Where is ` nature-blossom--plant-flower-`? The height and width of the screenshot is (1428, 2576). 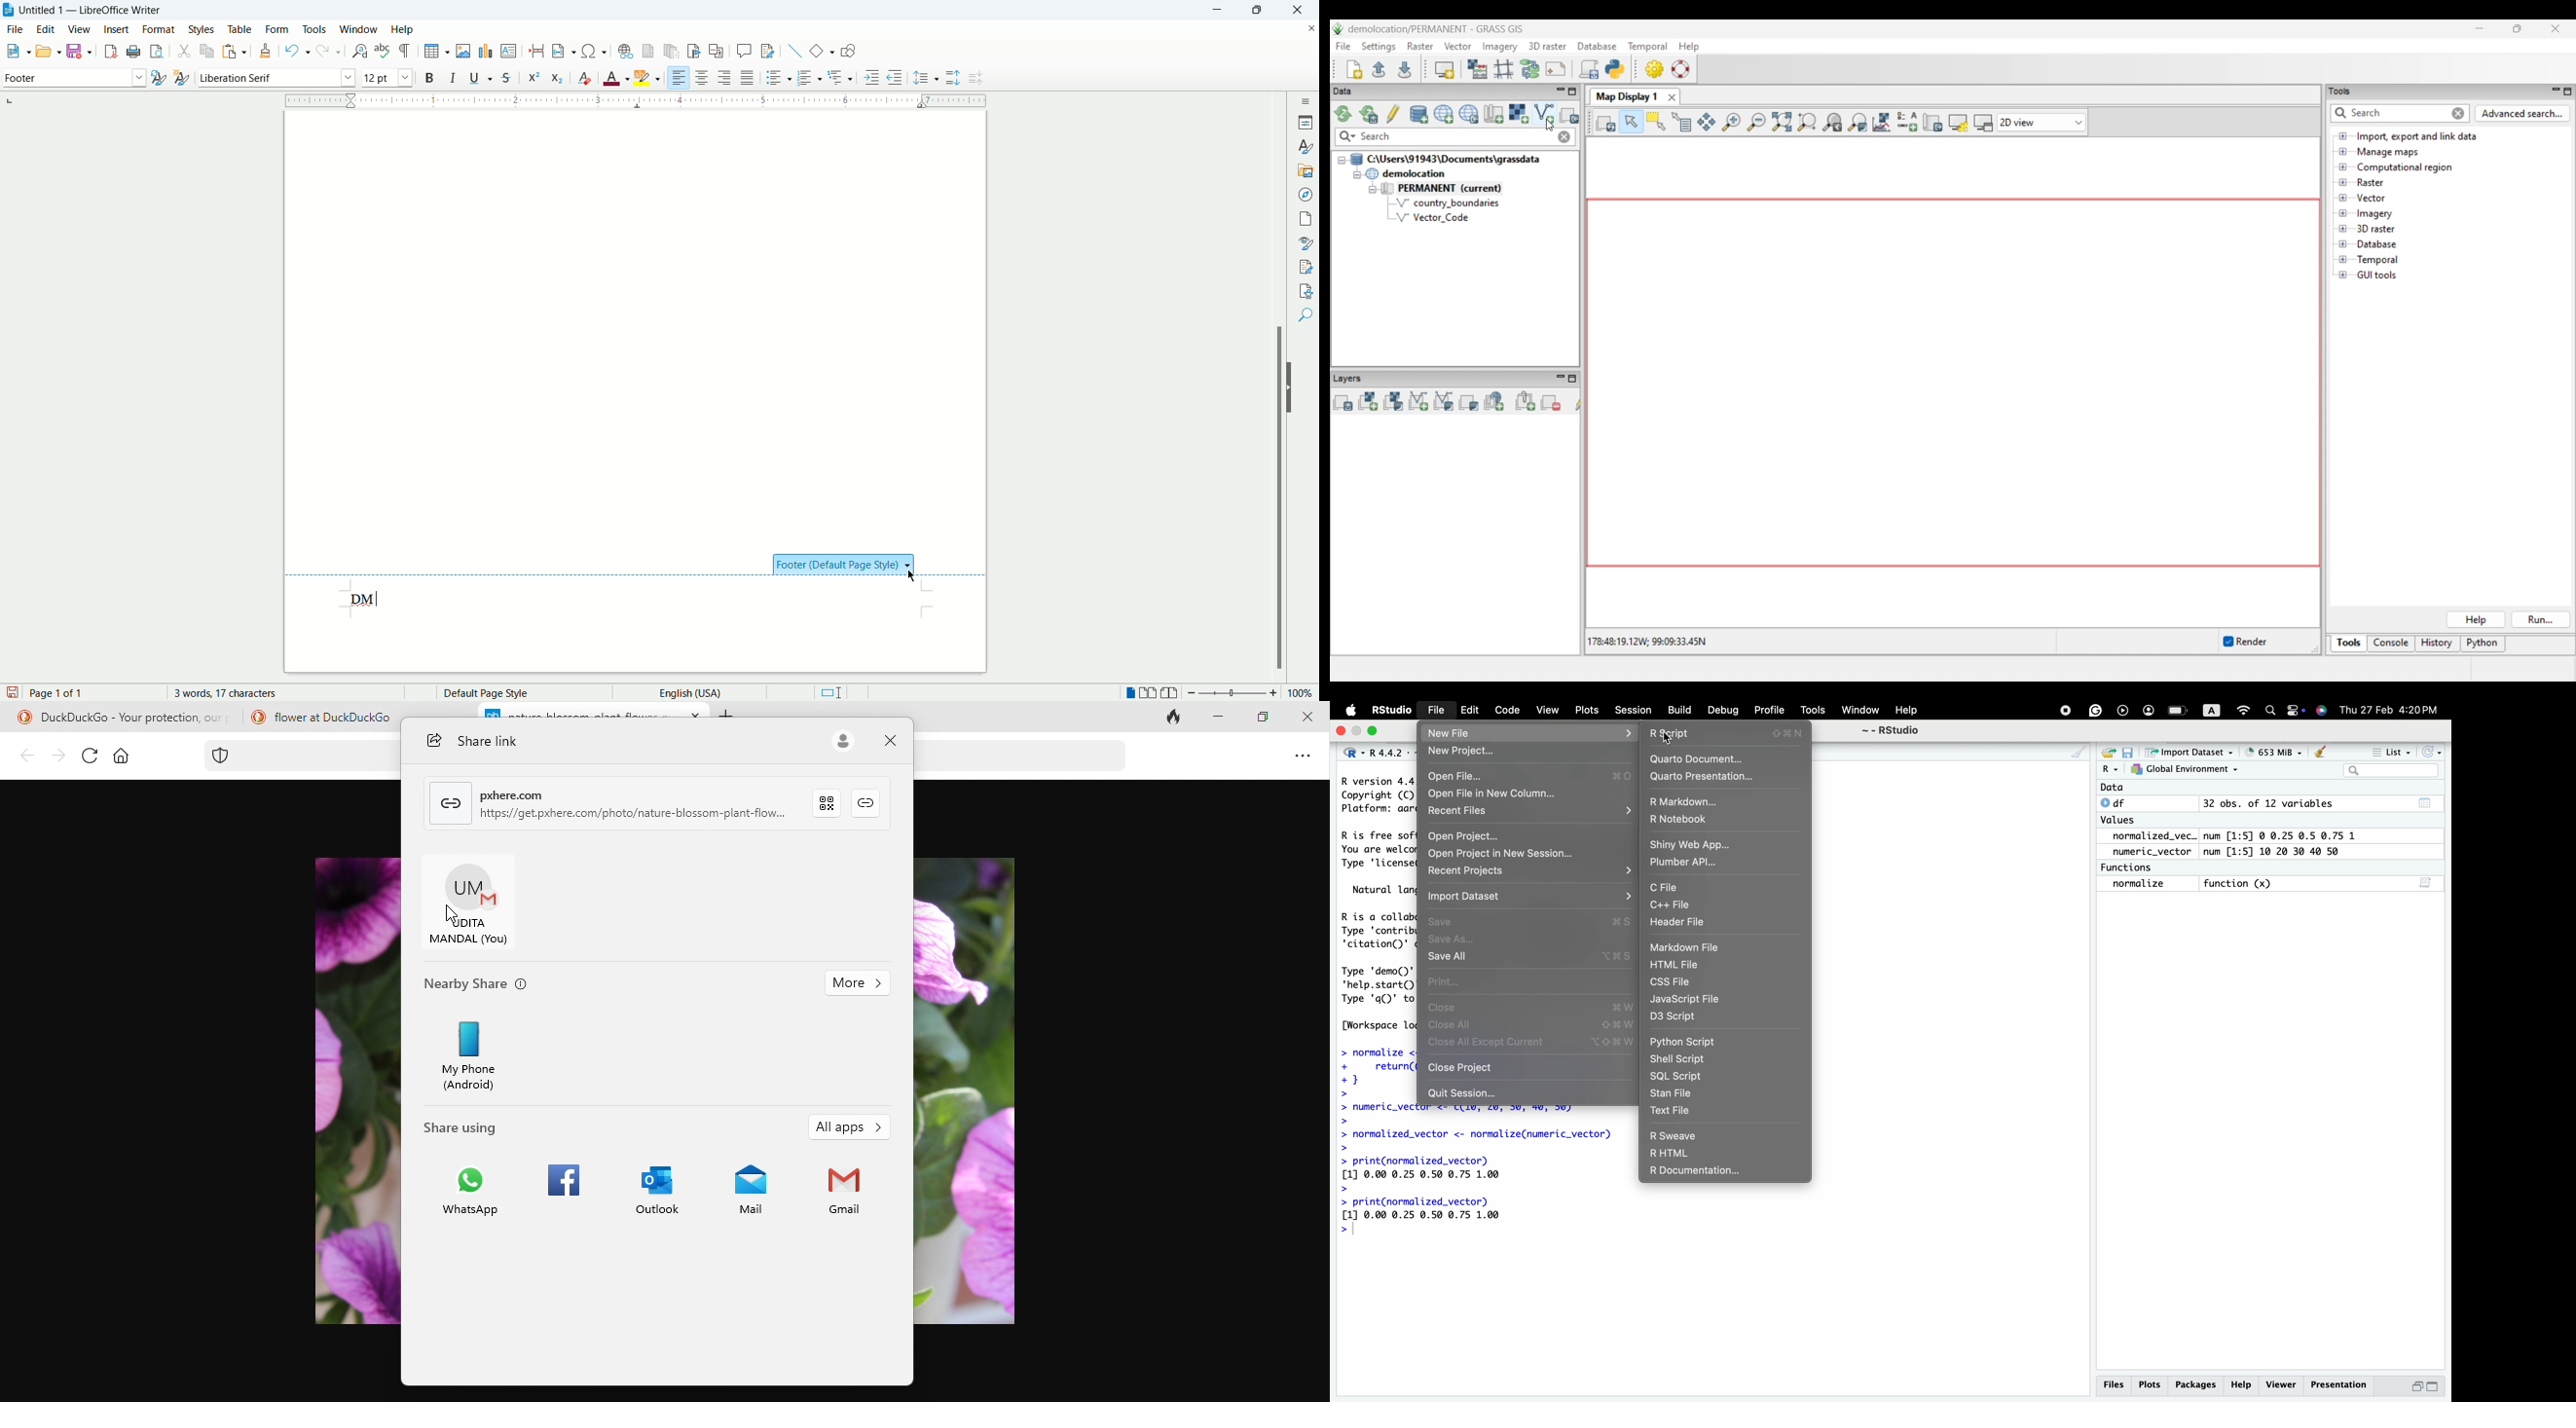  nature-blossom--plant-flower- is located at coordinates (579, 713).